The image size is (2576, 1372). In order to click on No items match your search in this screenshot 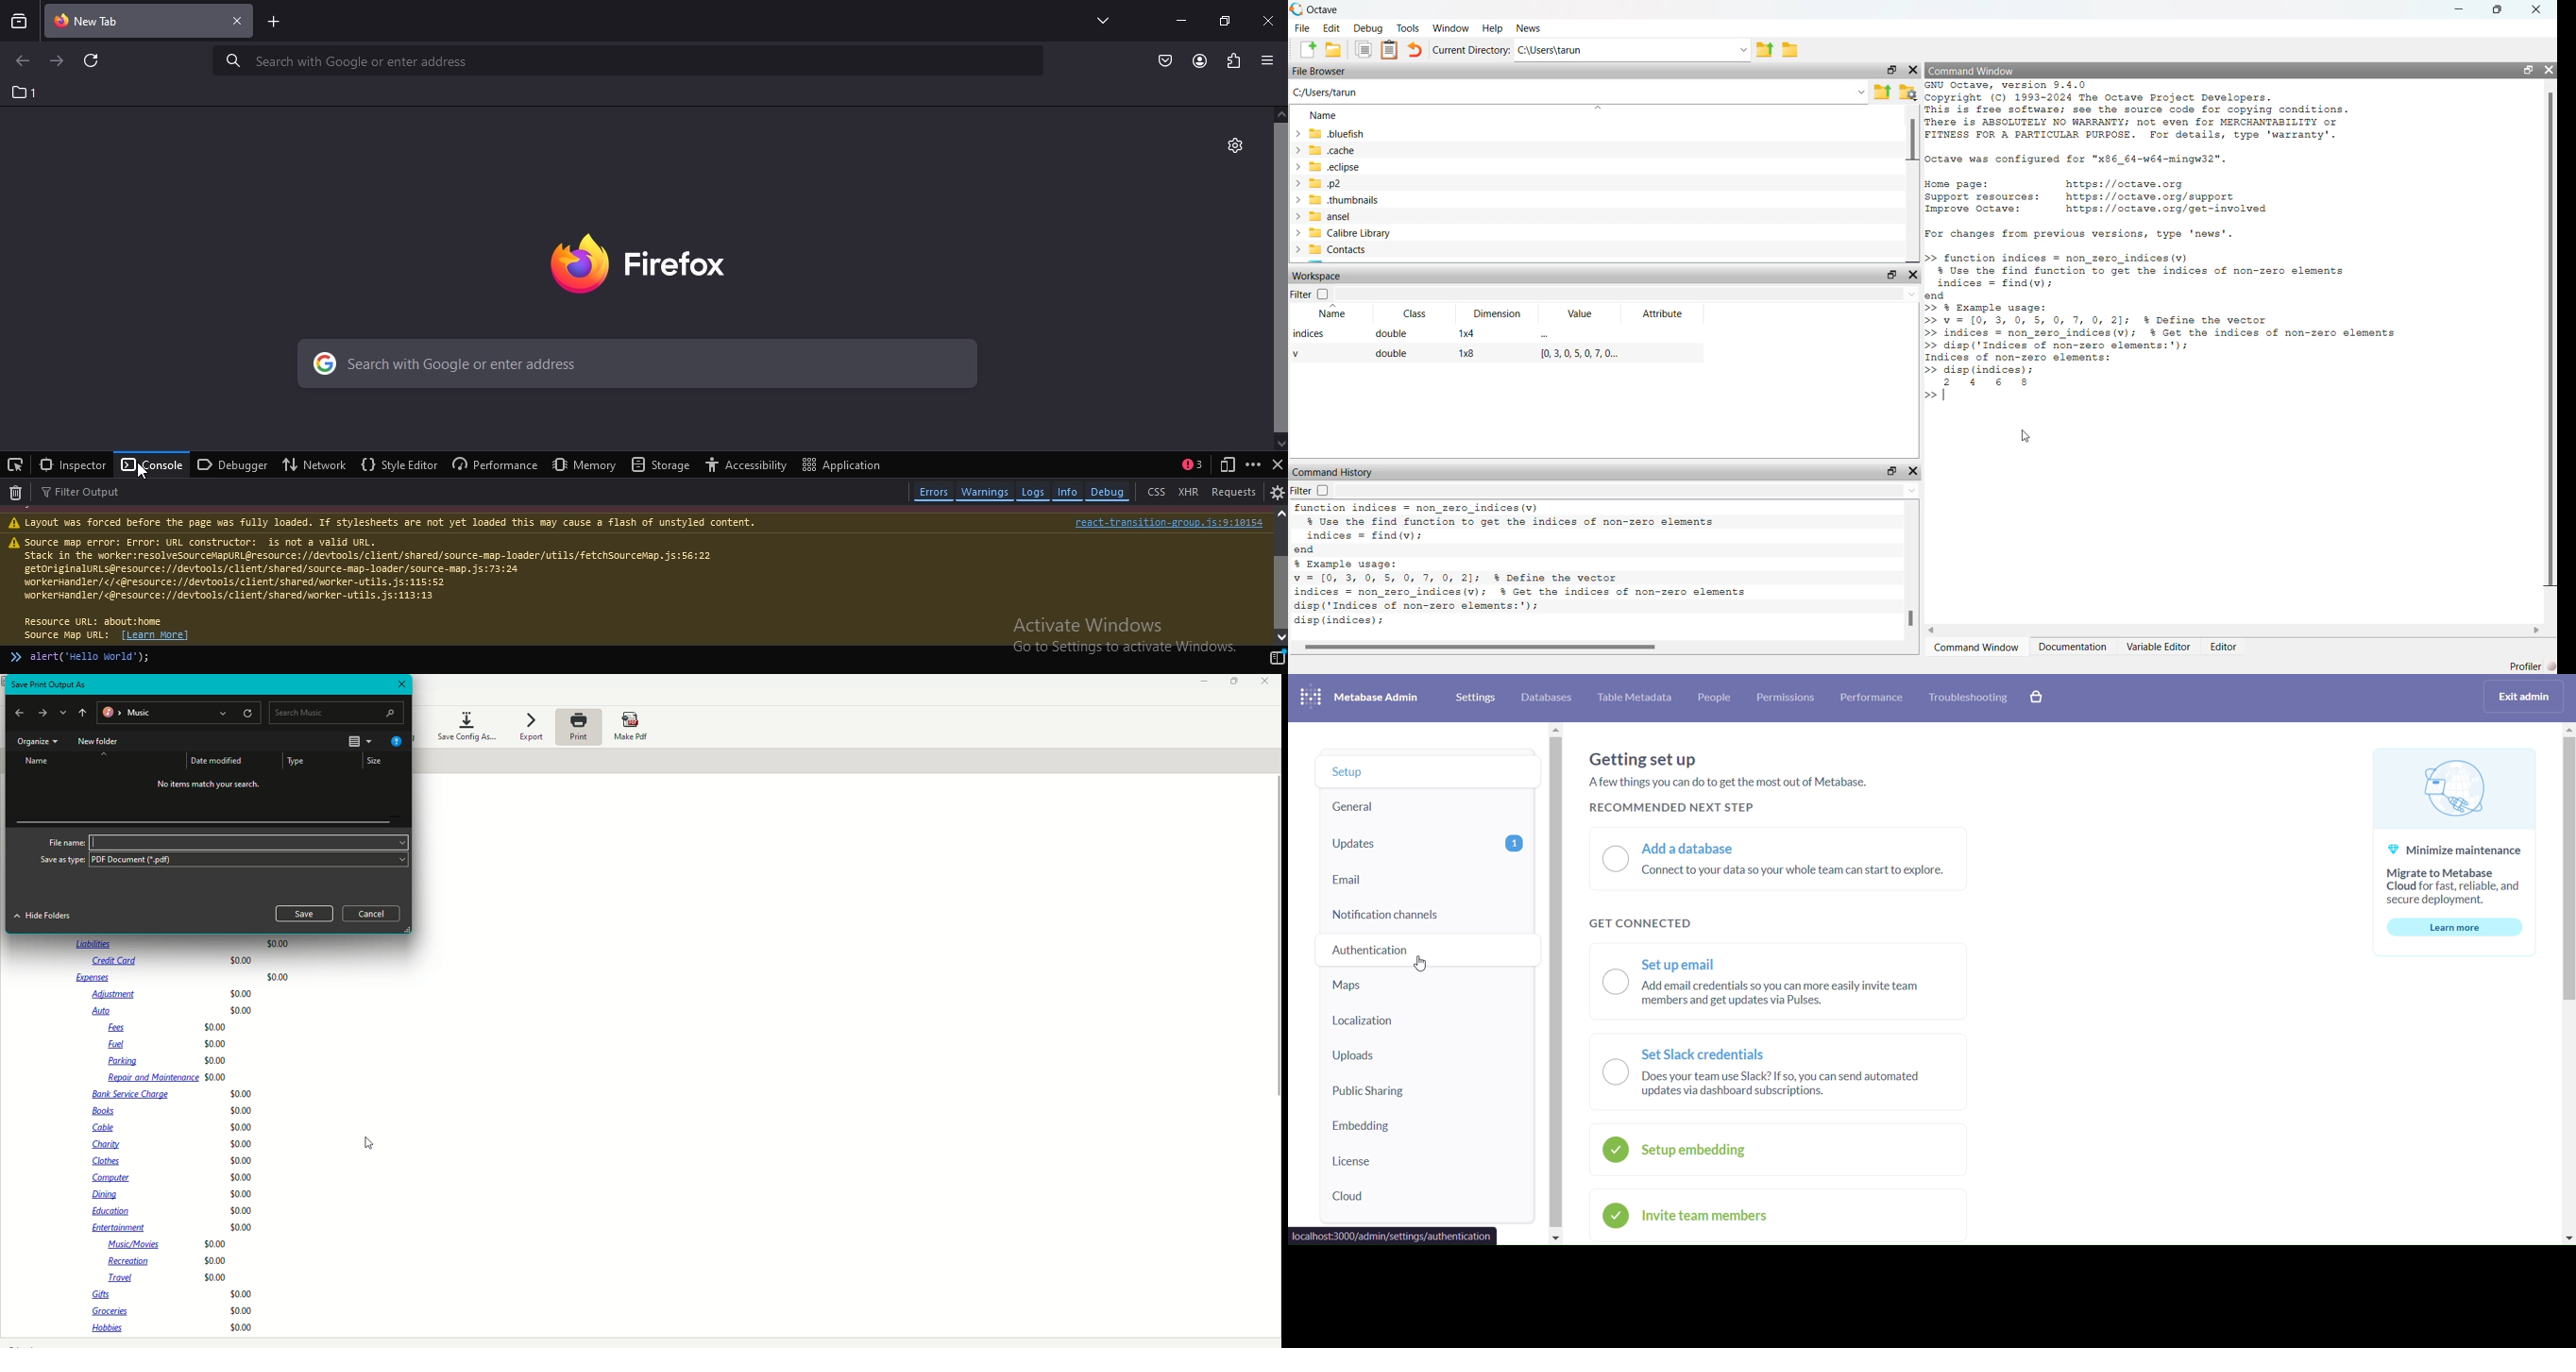, I will do `click(211, 787)`.